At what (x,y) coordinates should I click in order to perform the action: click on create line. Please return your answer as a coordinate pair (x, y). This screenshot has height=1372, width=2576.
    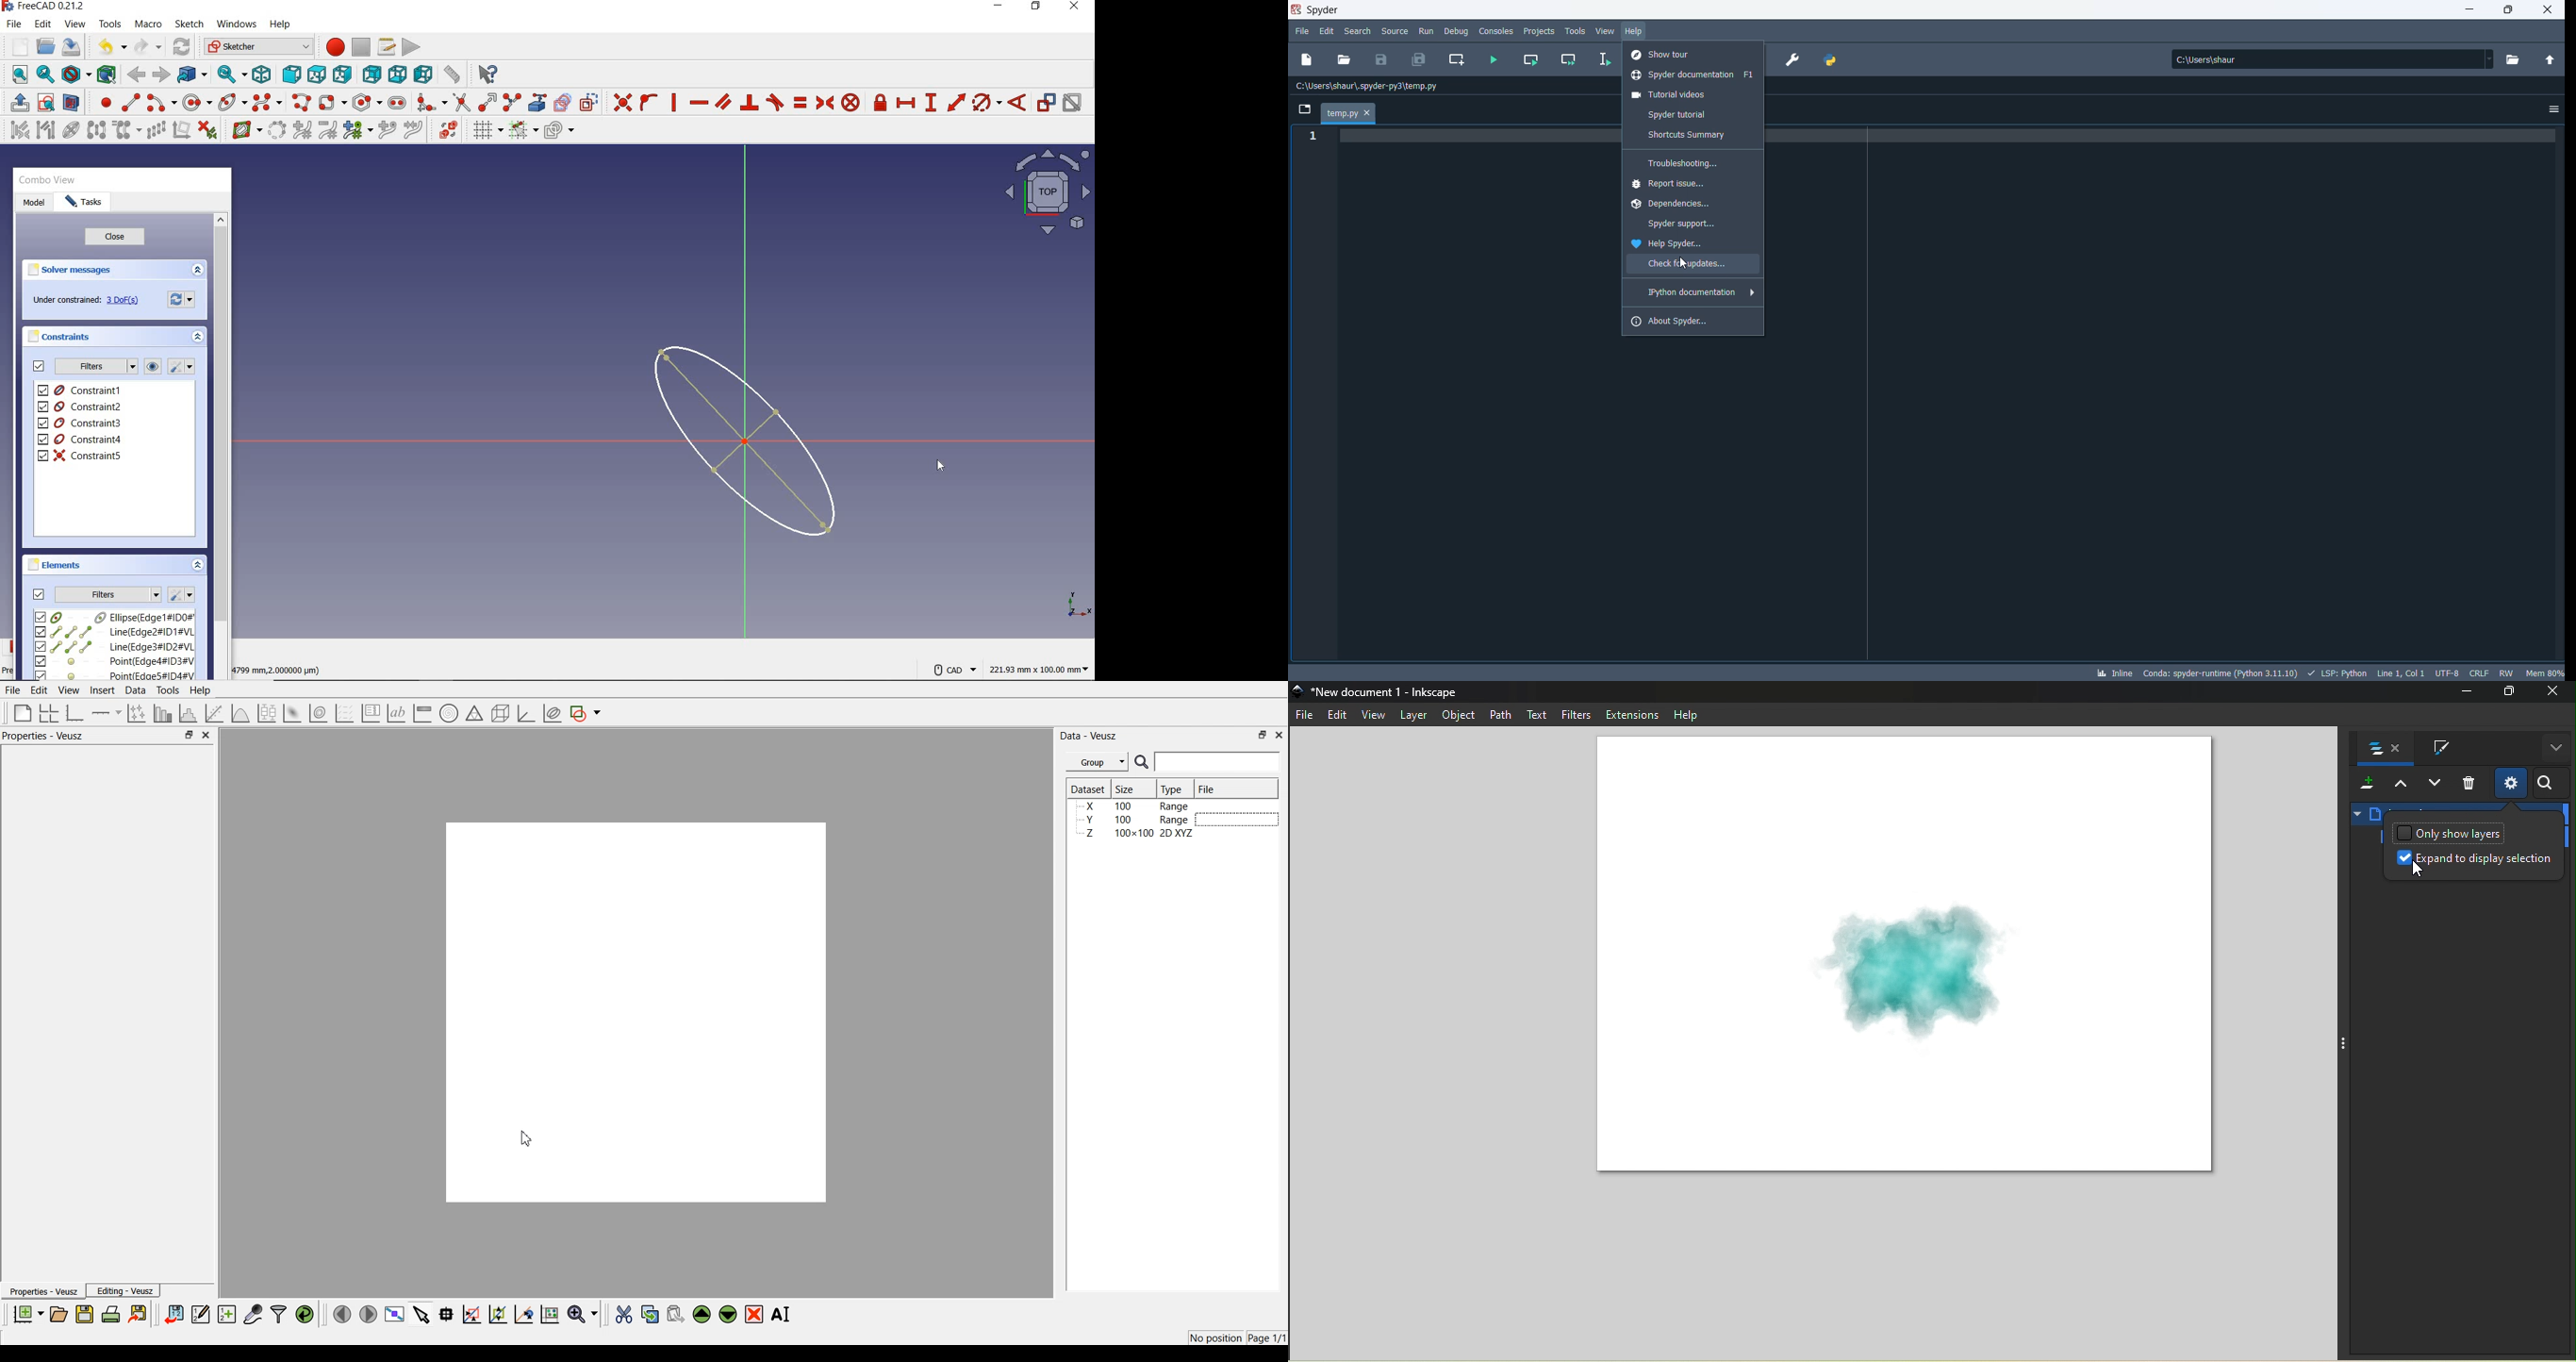
    Looking at the image, I should click on (130, 102).